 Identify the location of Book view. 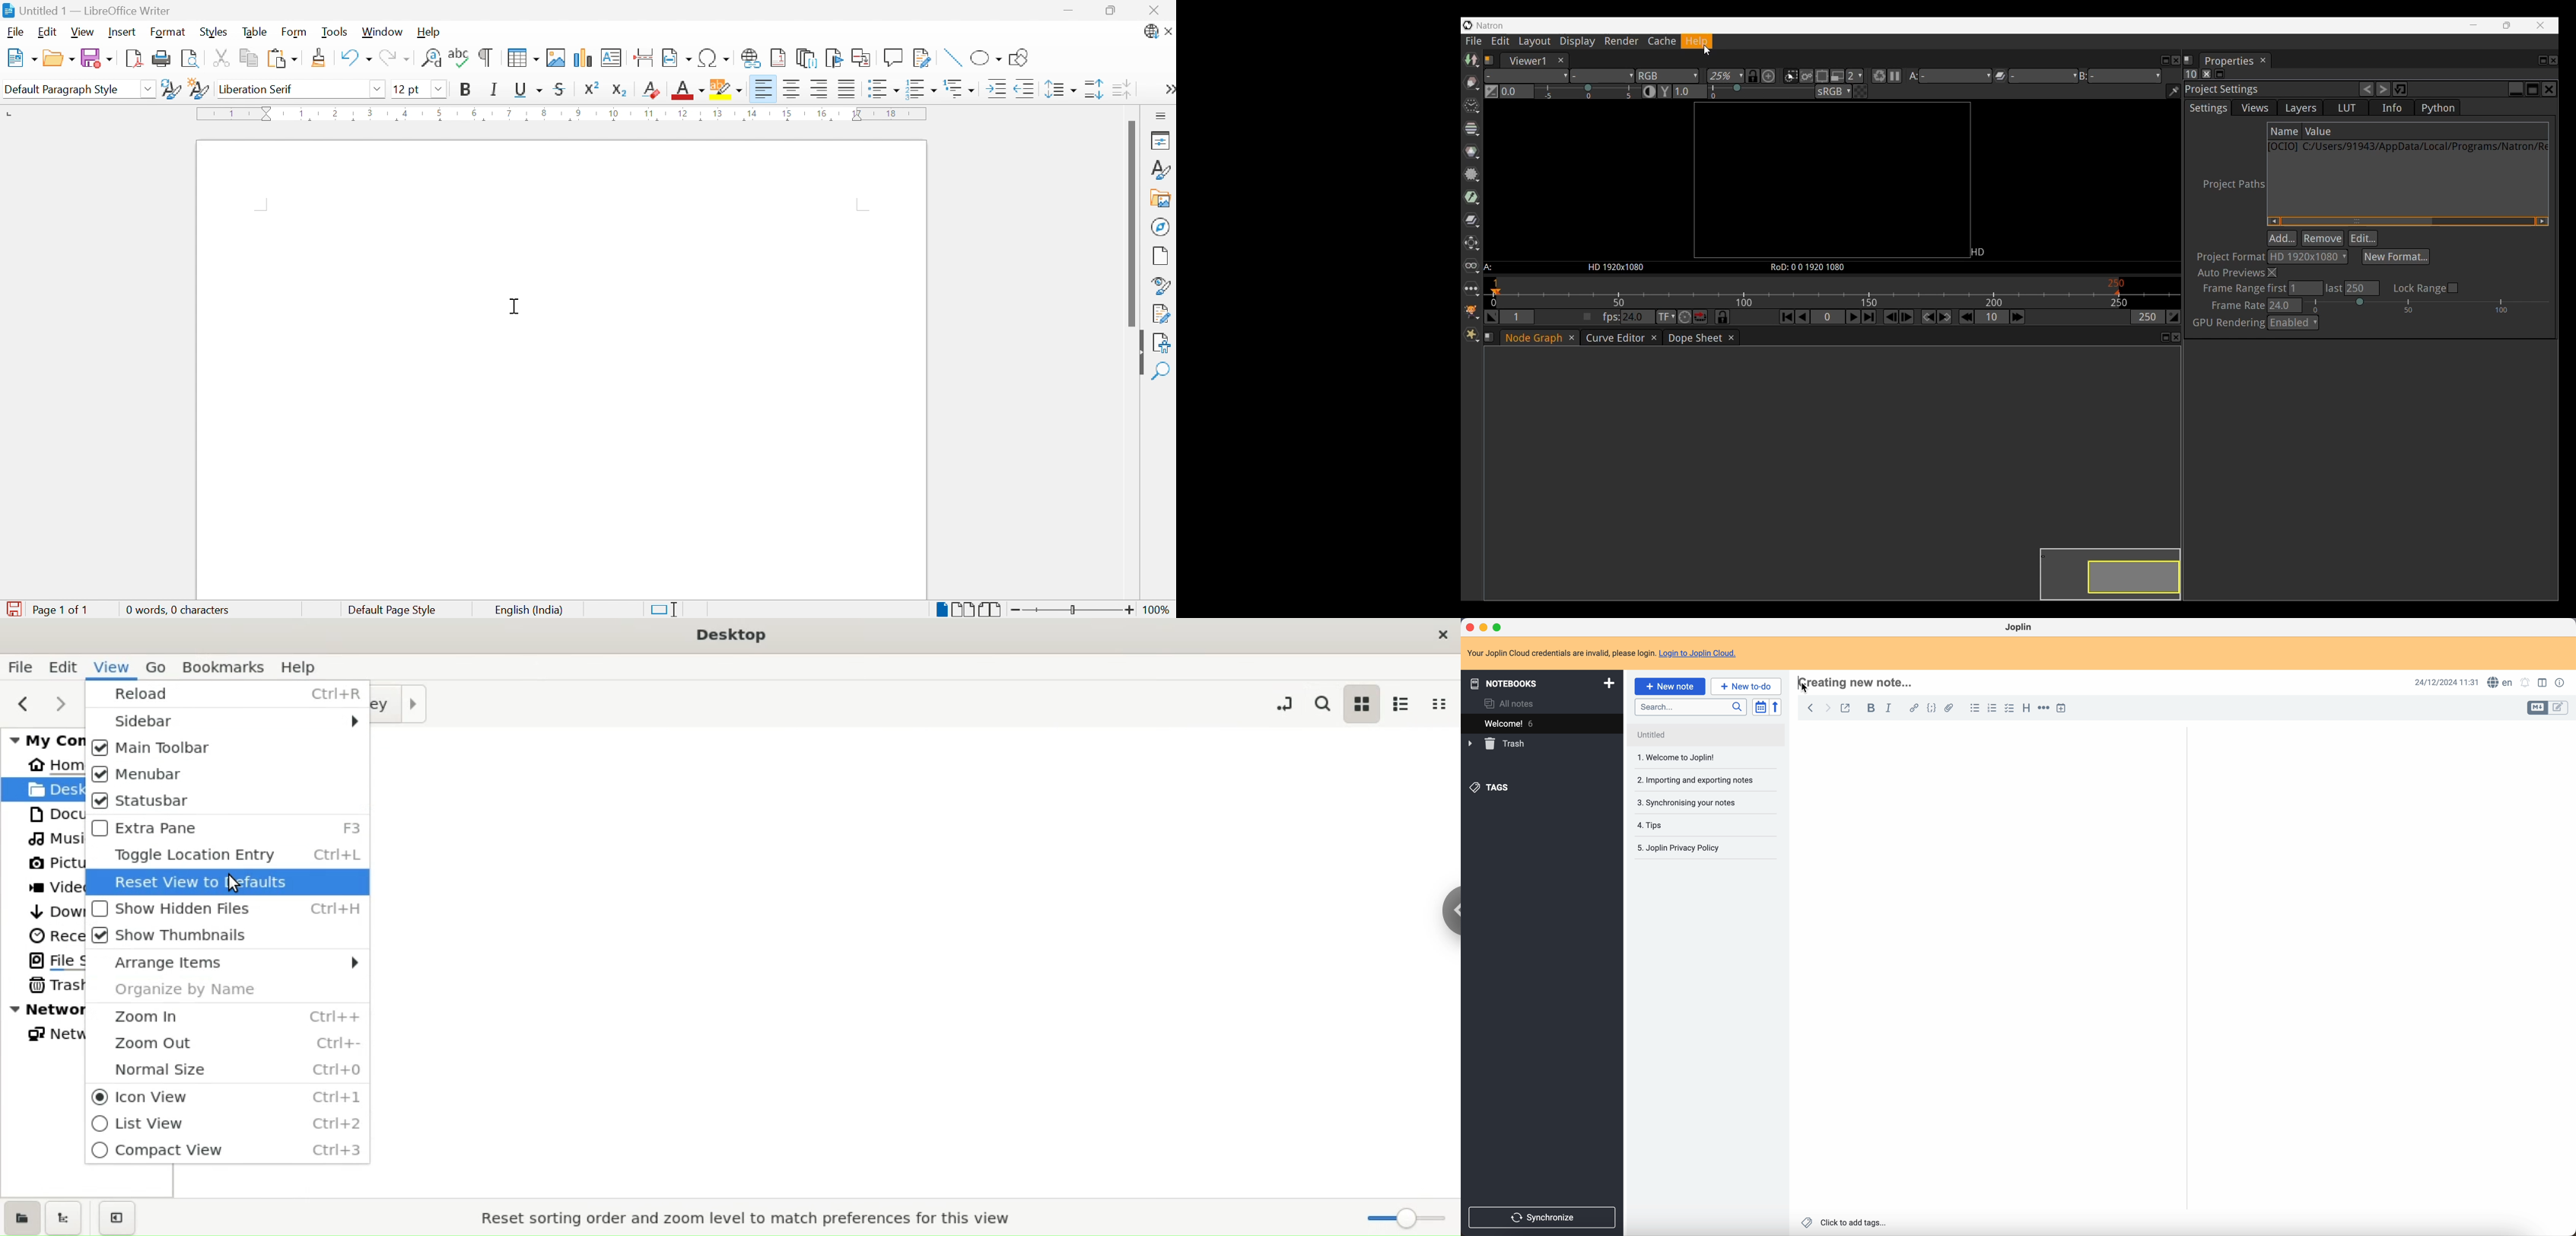
(991, 609).